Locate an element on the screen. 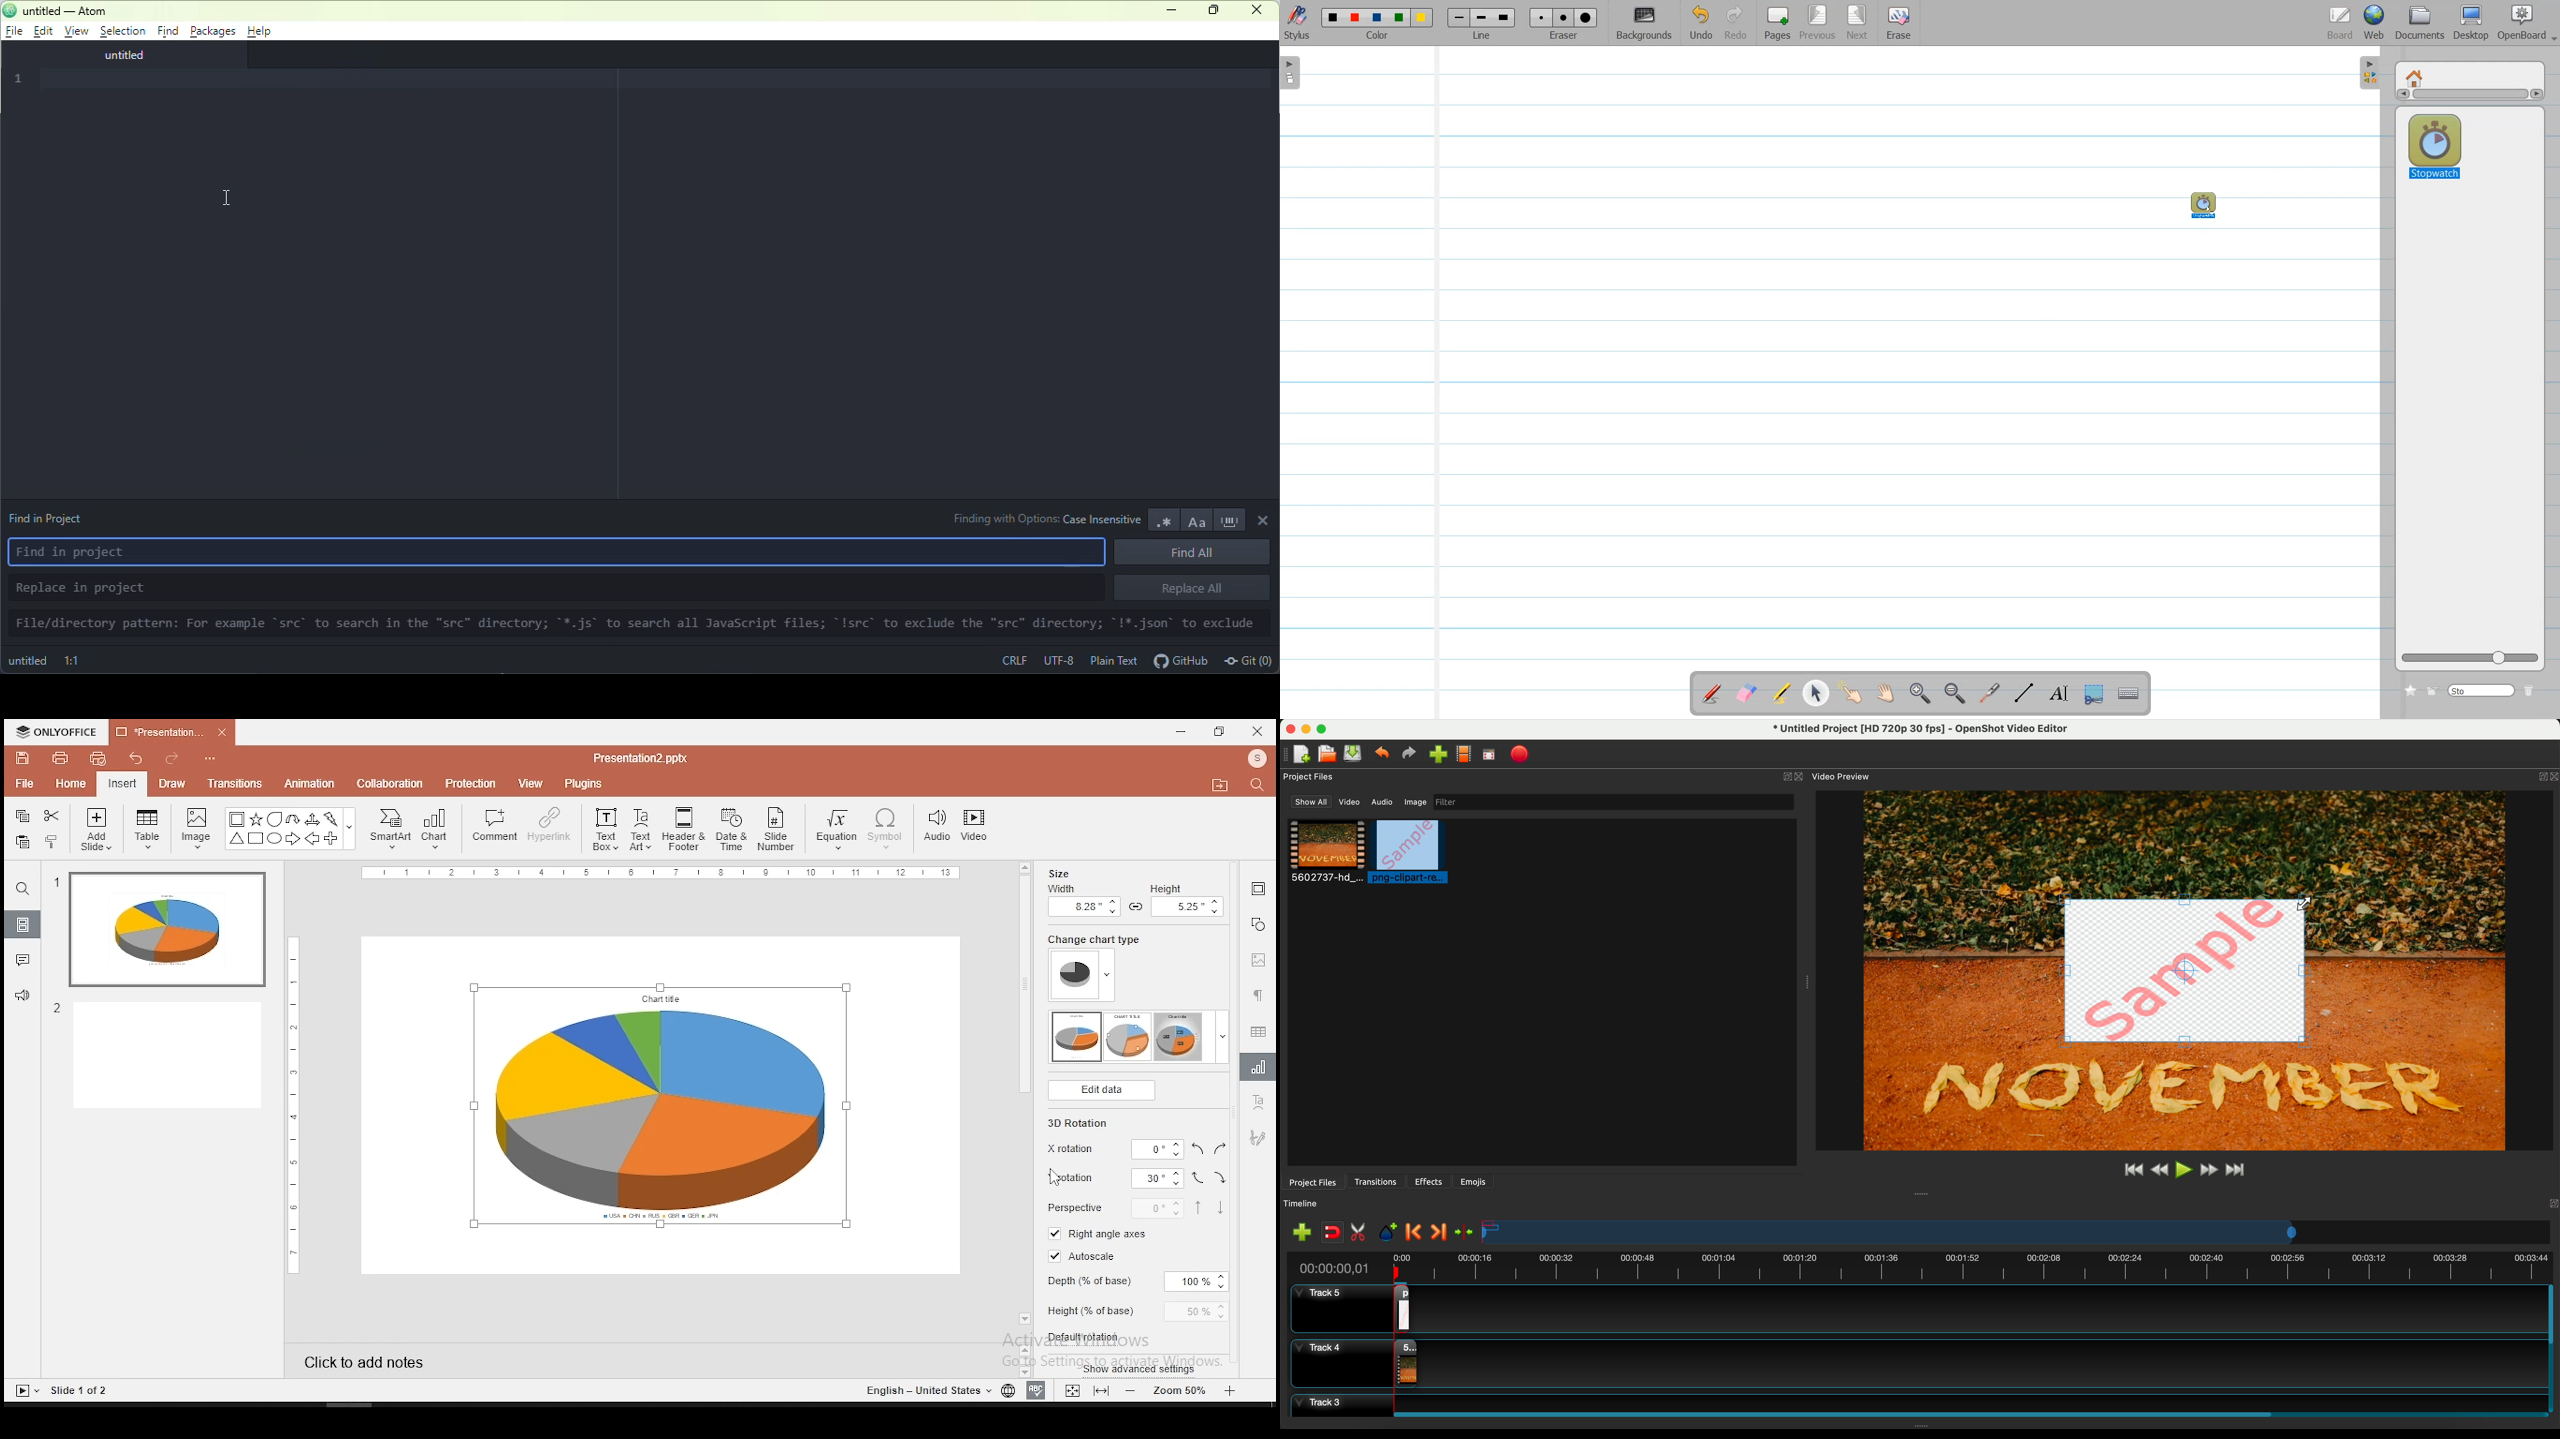  help is located at coordinates (261, 32).